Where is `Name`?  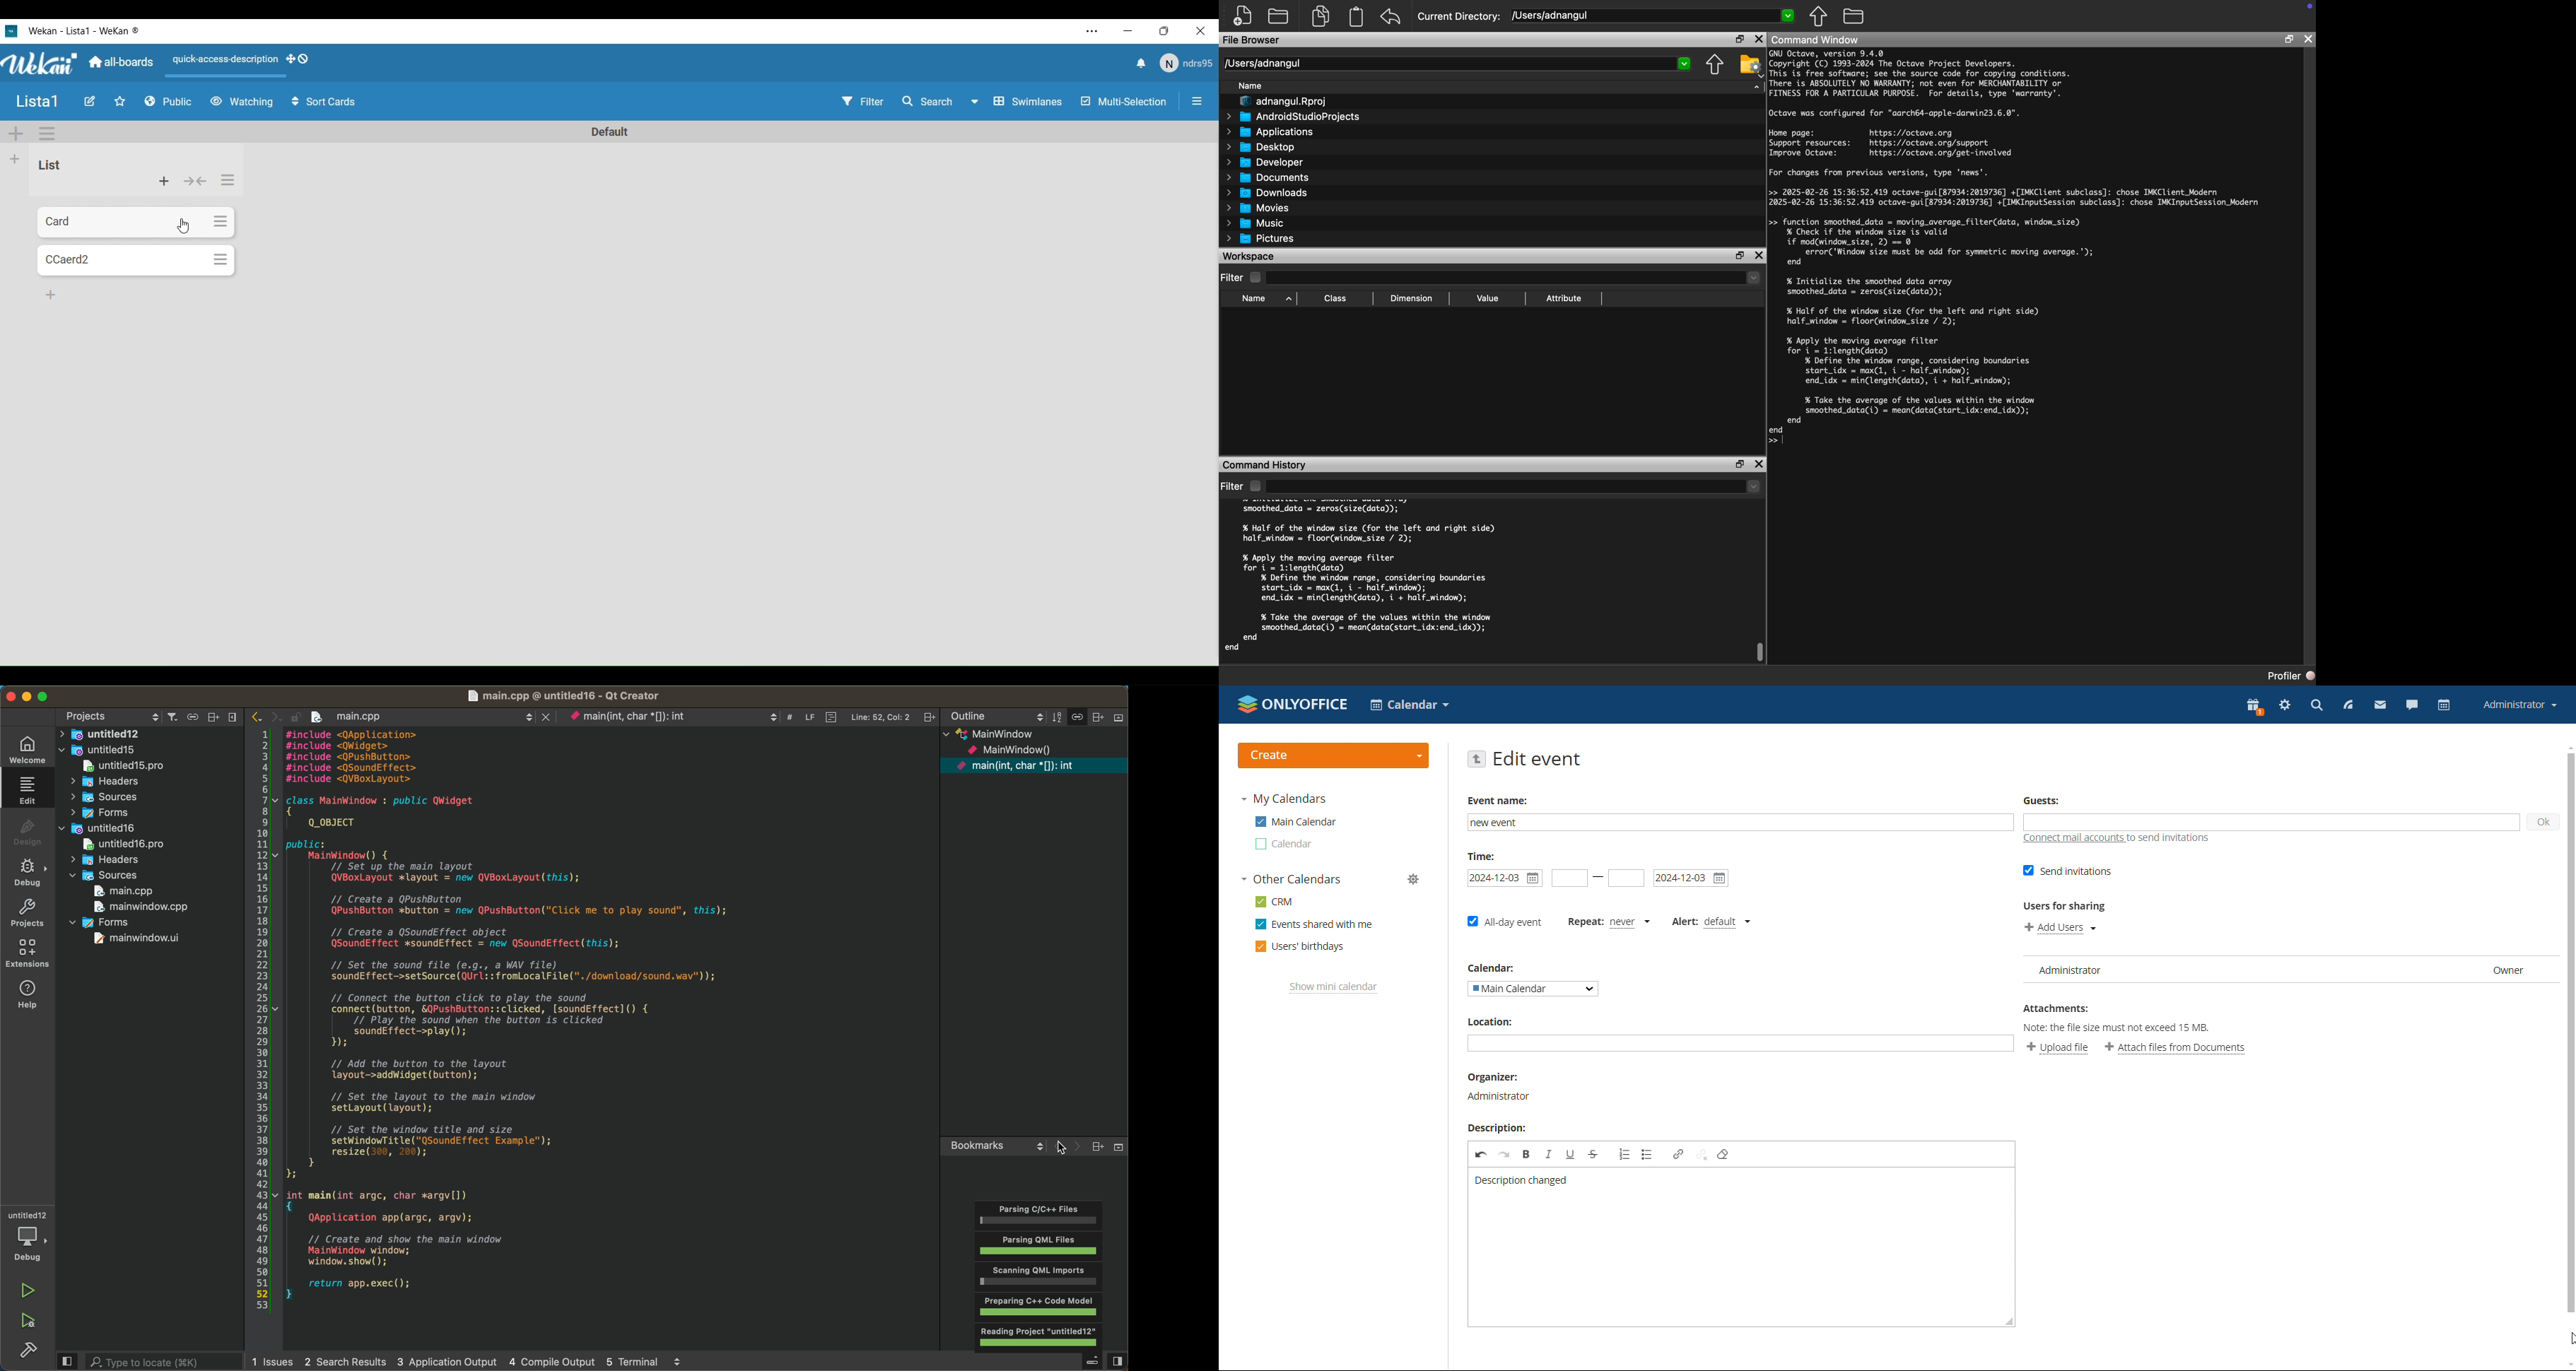 Name is located at coordinates (1255, 299).